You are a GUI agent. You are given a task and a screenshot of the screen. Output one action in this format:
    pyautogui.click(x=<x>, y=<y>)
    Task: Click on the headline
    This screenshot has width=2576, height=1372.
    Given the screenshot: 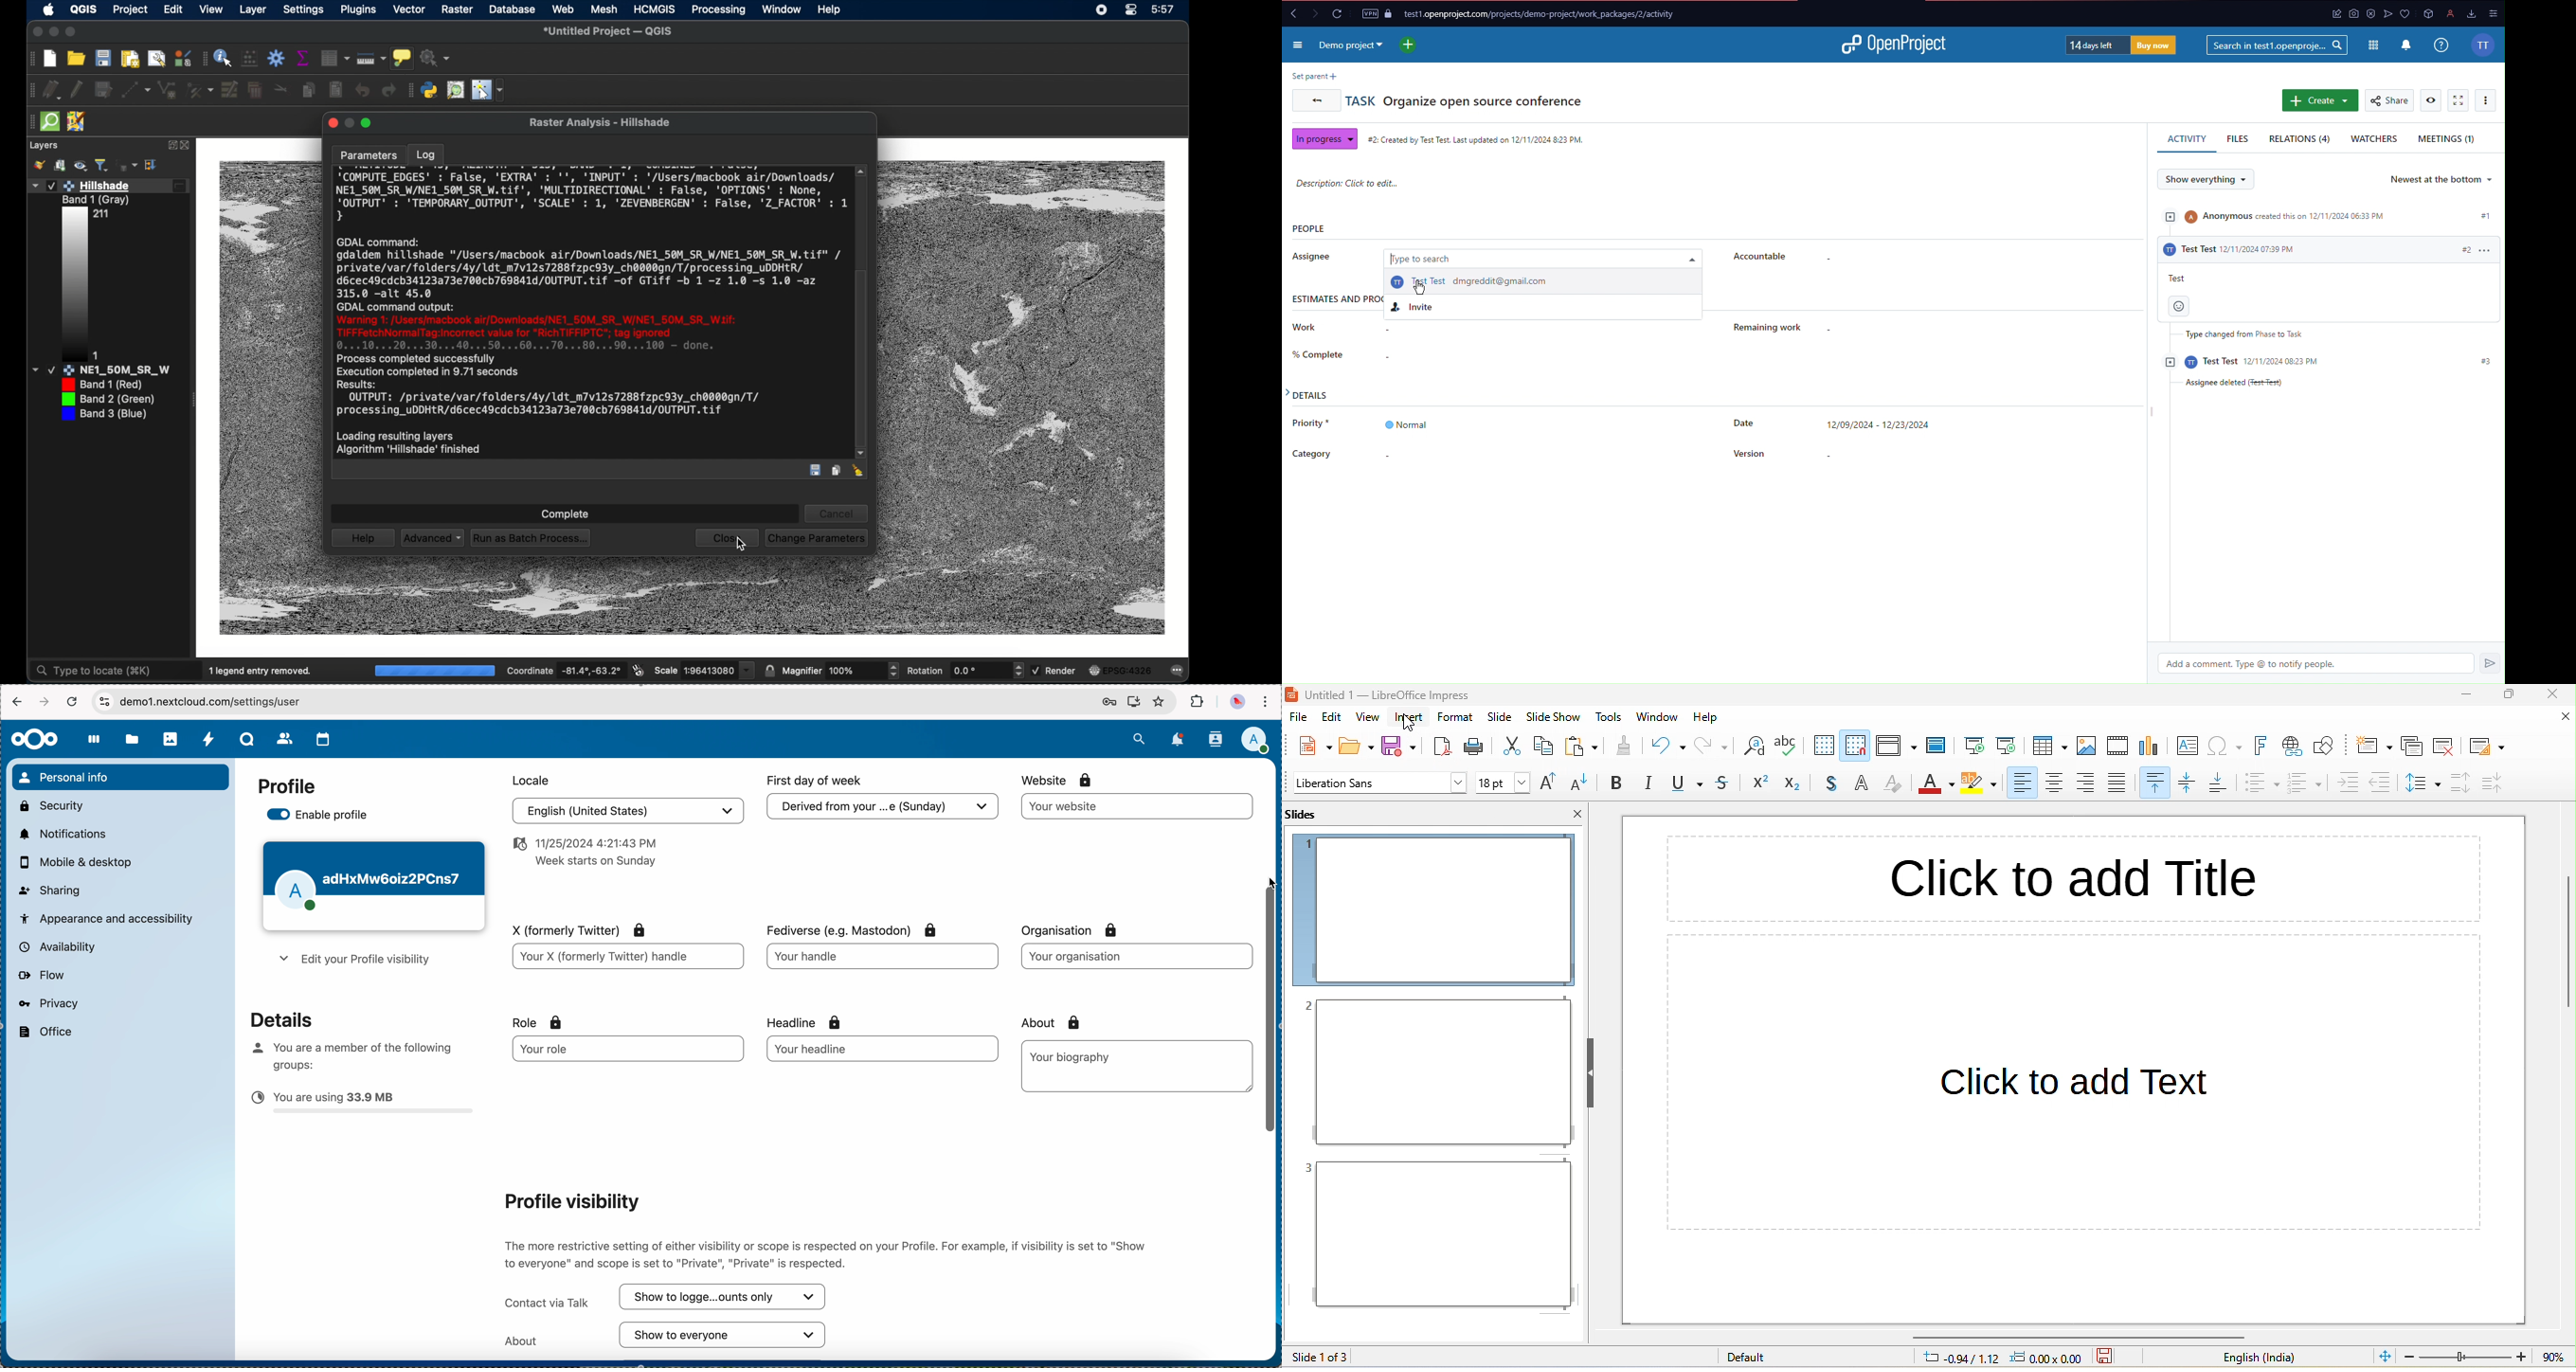 What is the action you would take?
    pyautogui.click(x=825, y=1021)
    